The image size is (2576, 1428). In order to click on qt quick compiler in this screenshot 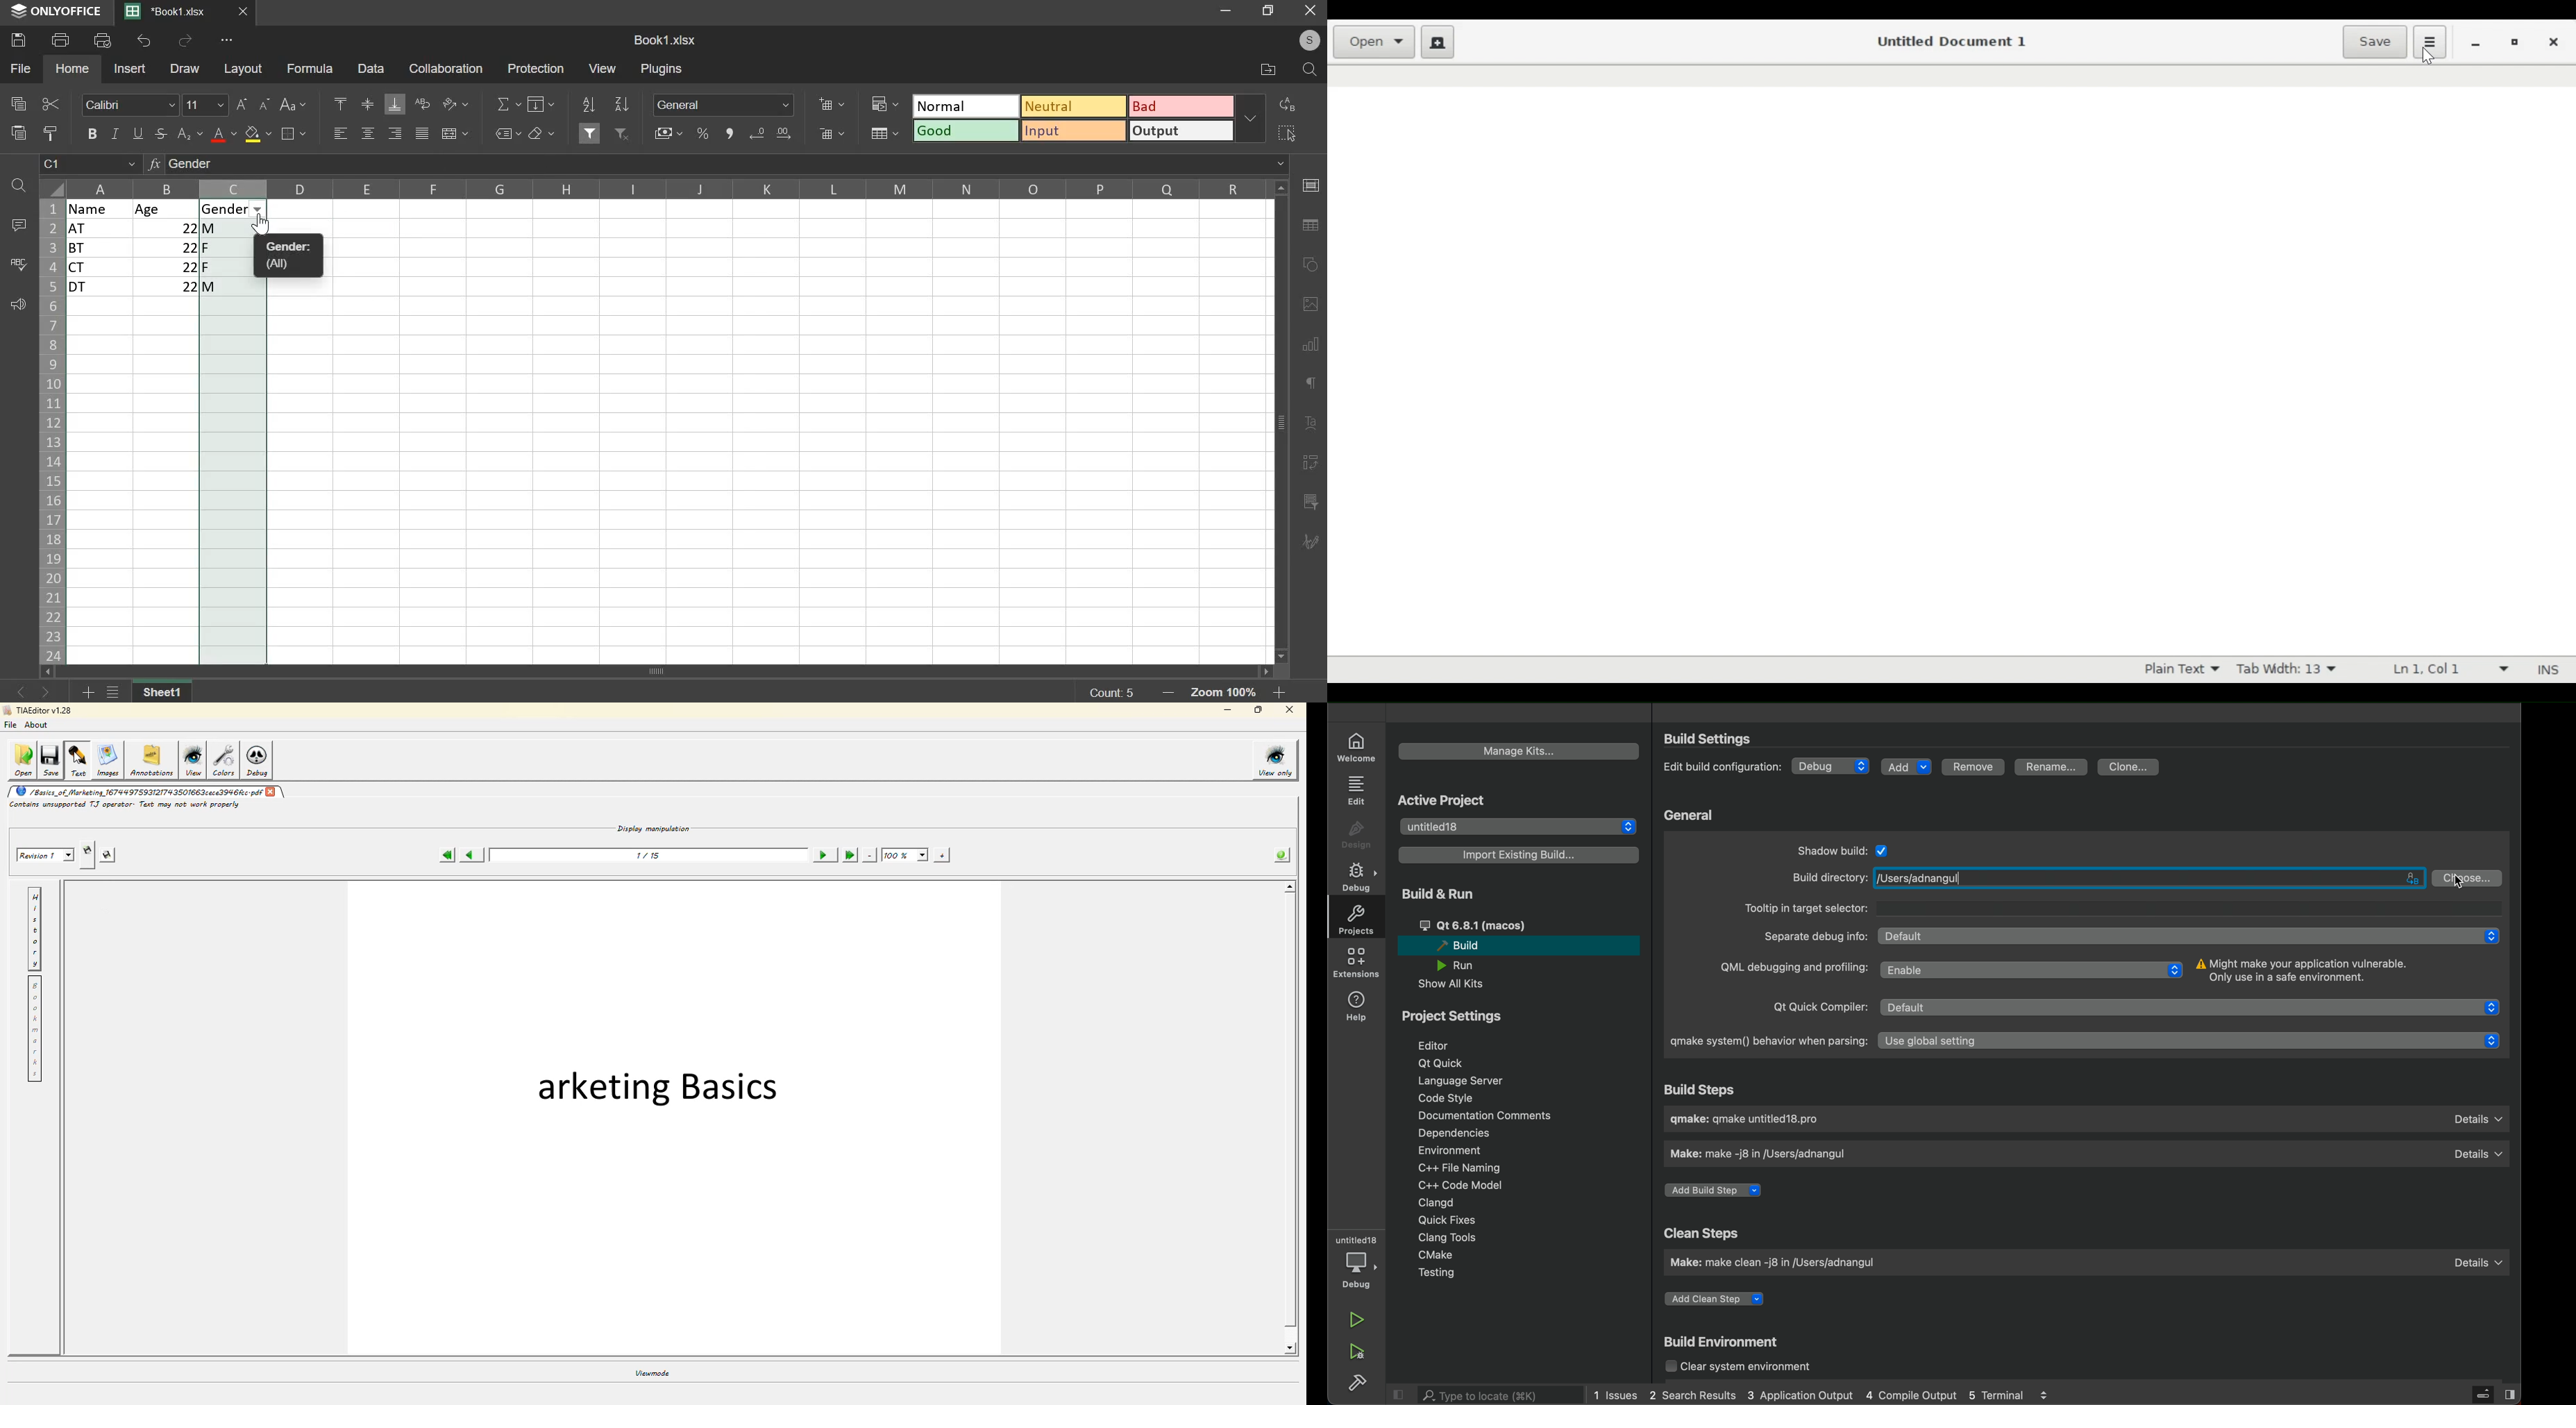, I will do `click(1814, 1009)`.